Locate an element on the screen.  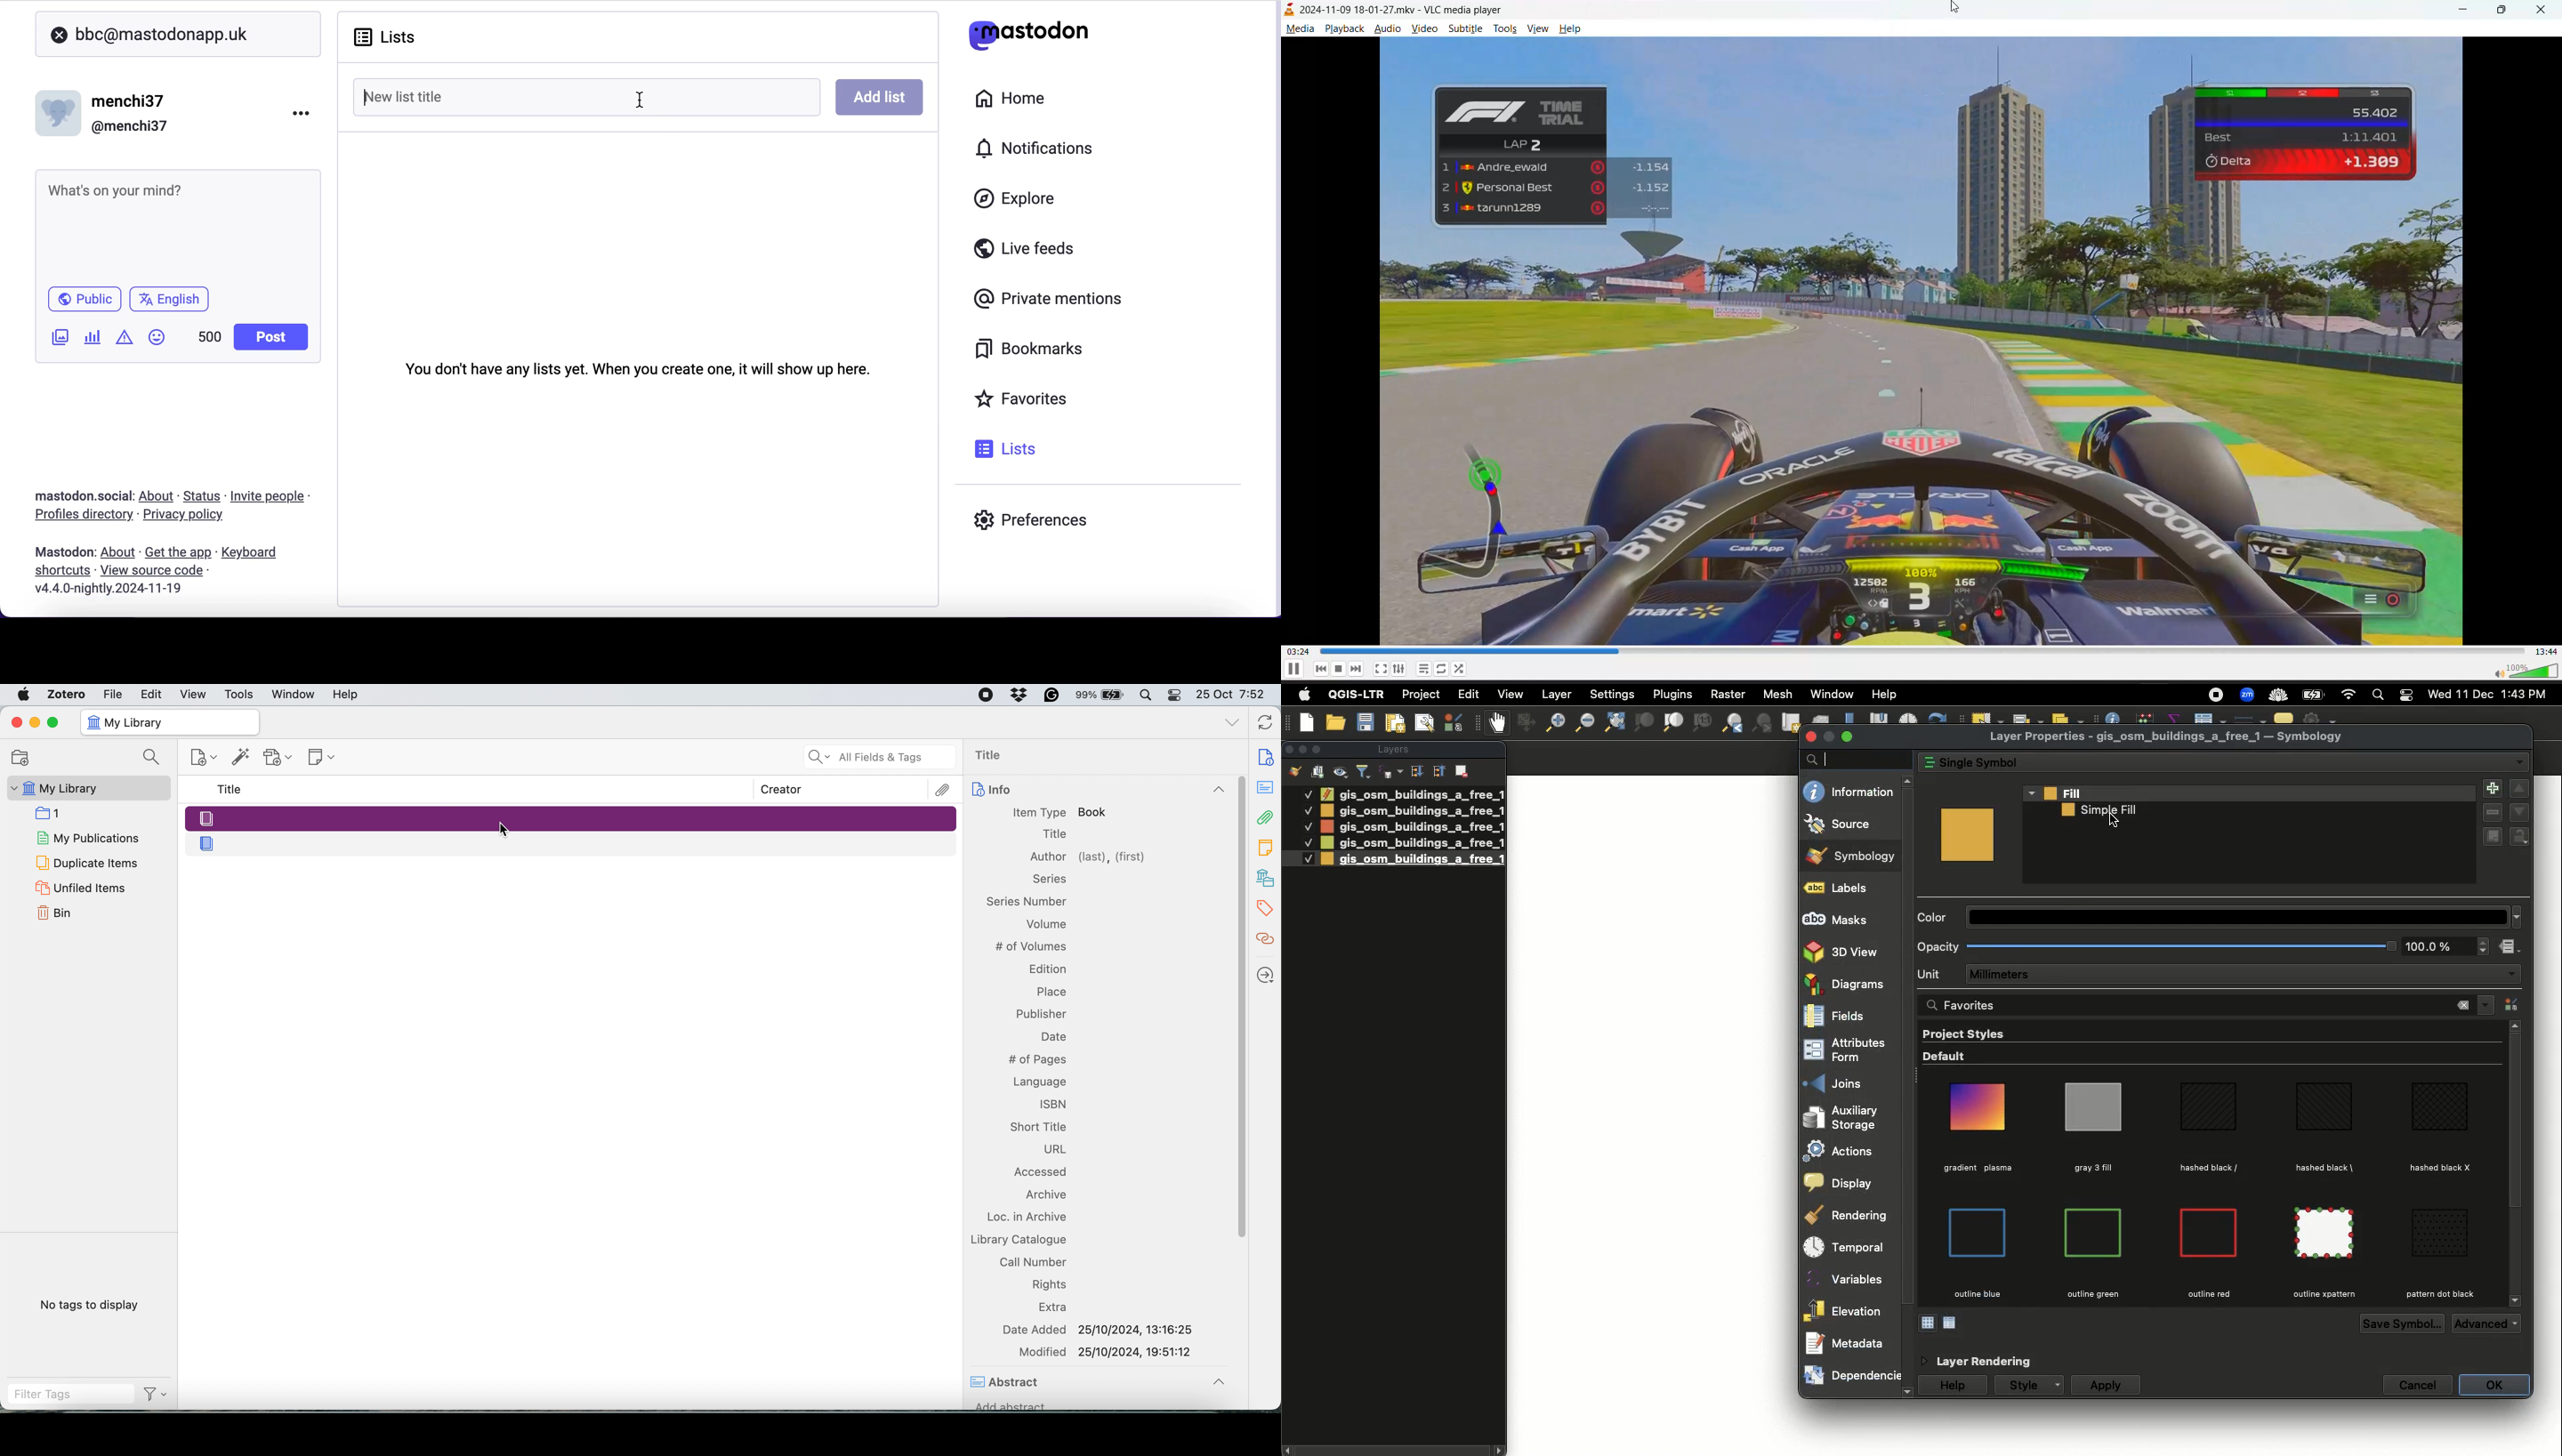
gray 3 fill is located at coordinates (2095, 1169).